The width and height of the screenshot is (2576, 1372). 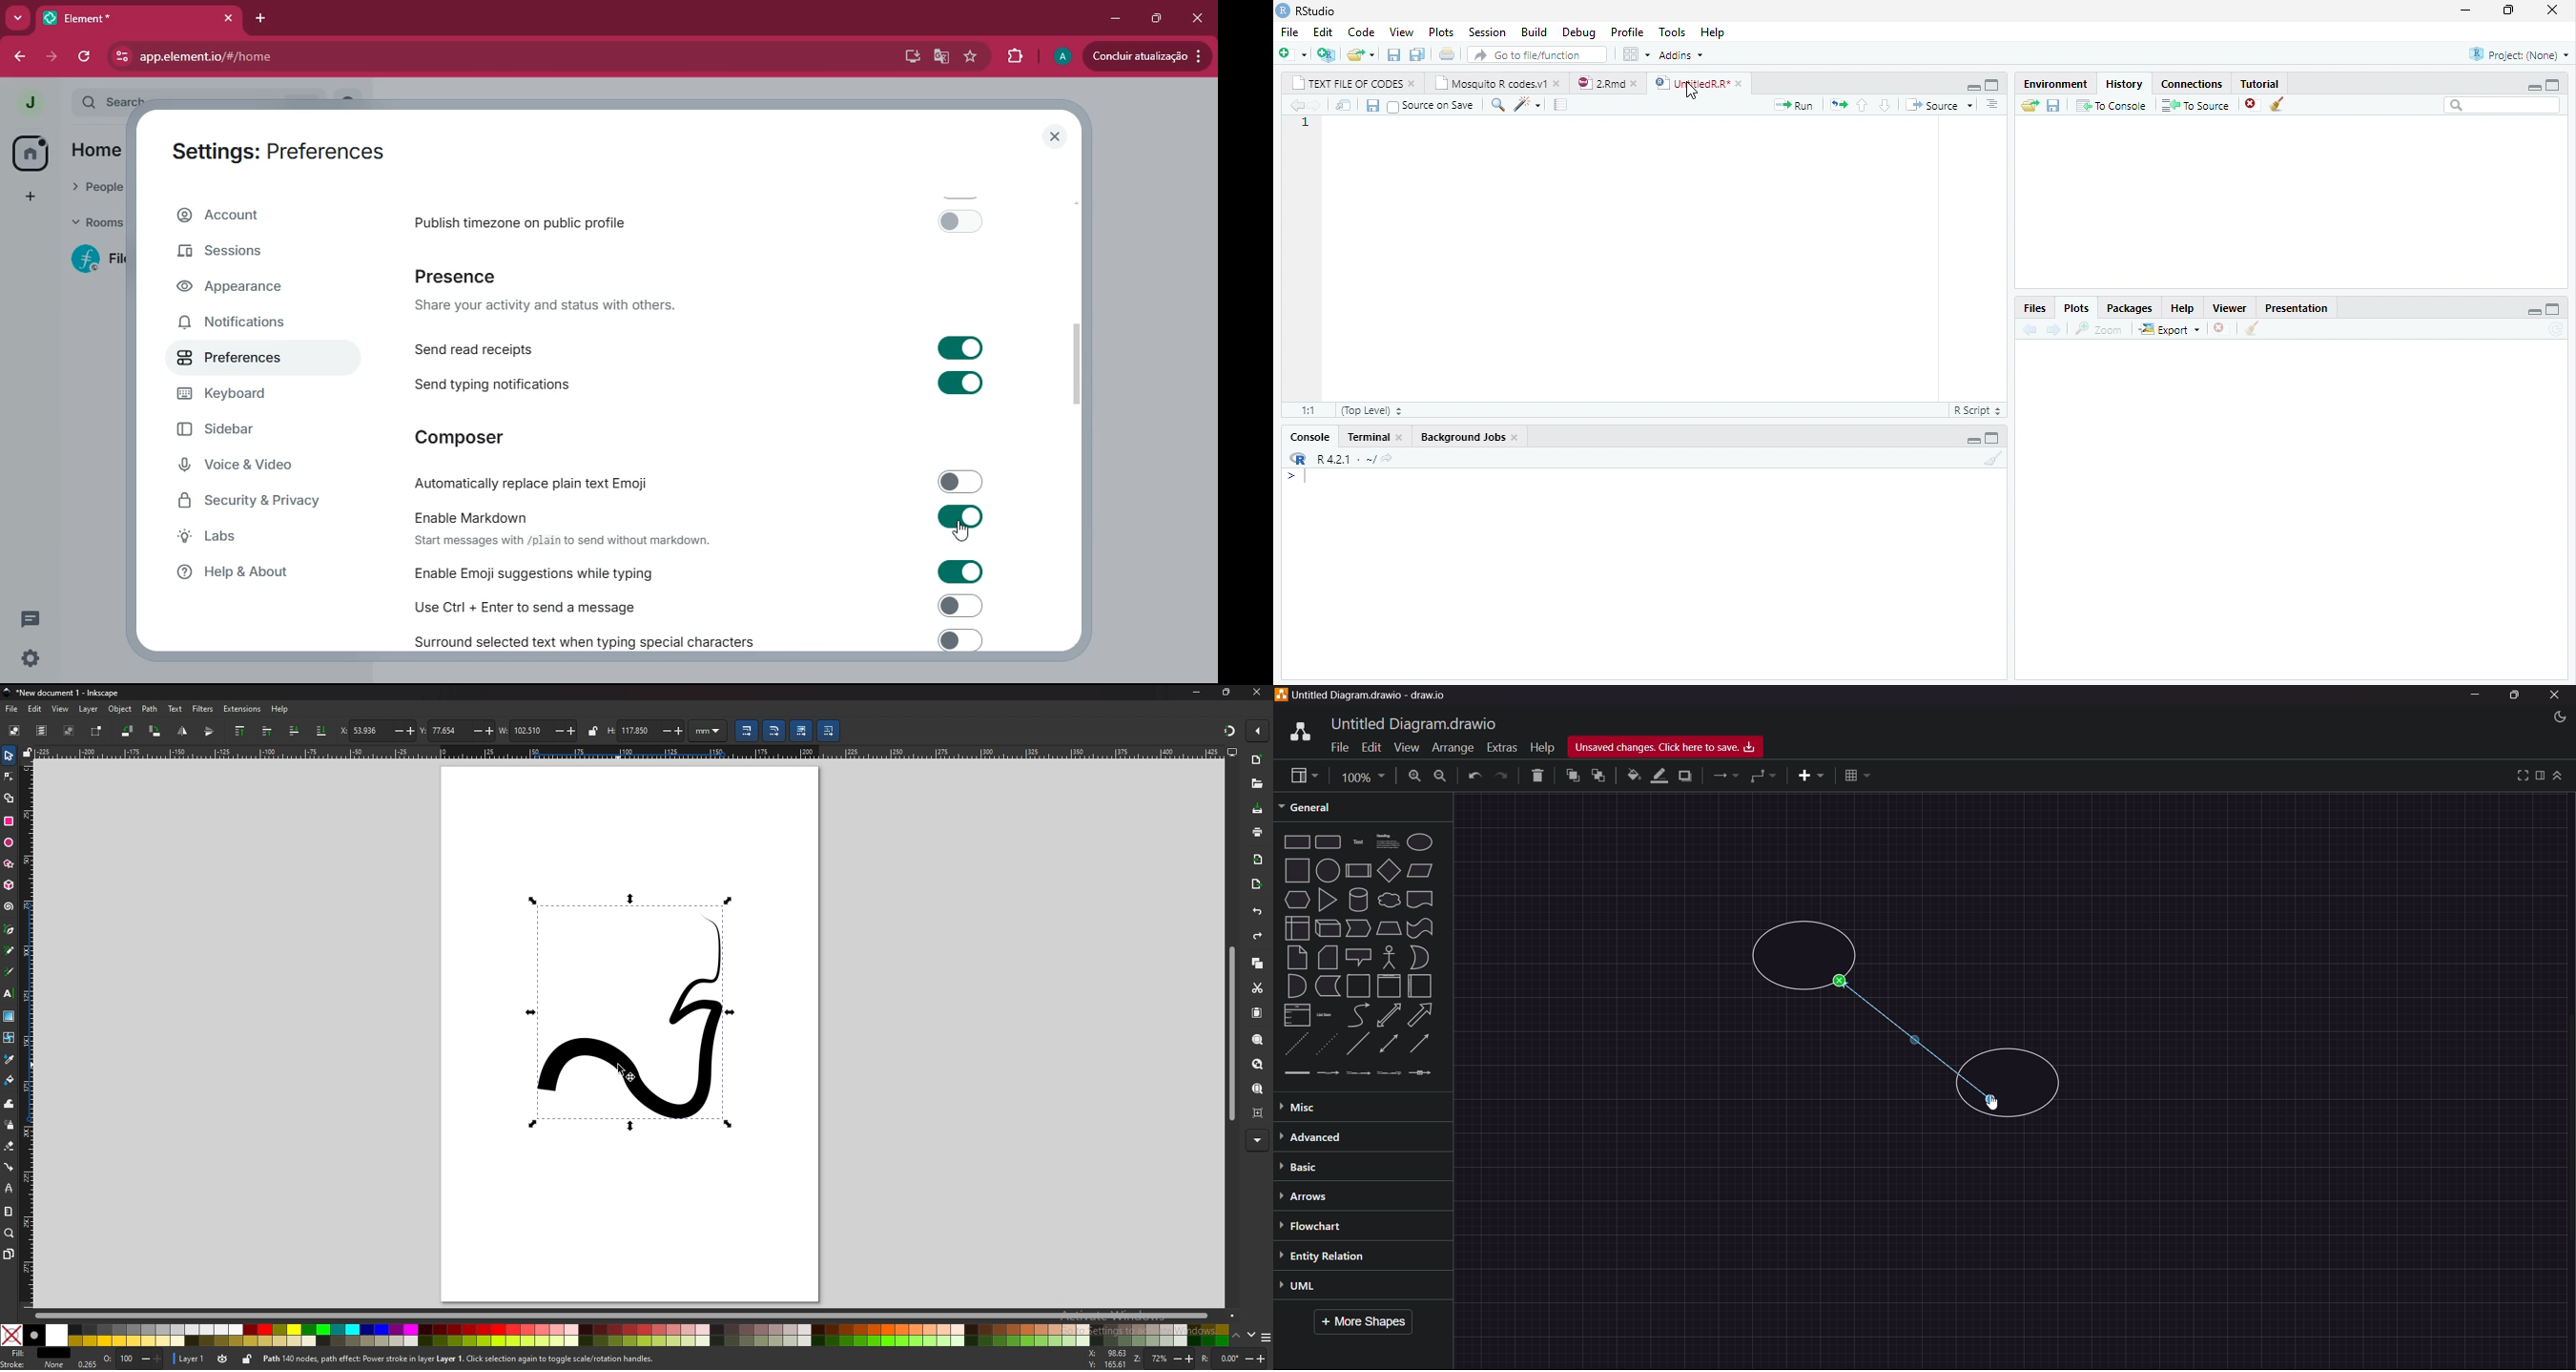 I want to click on 2.rmd, so click(x=1601, y=83).